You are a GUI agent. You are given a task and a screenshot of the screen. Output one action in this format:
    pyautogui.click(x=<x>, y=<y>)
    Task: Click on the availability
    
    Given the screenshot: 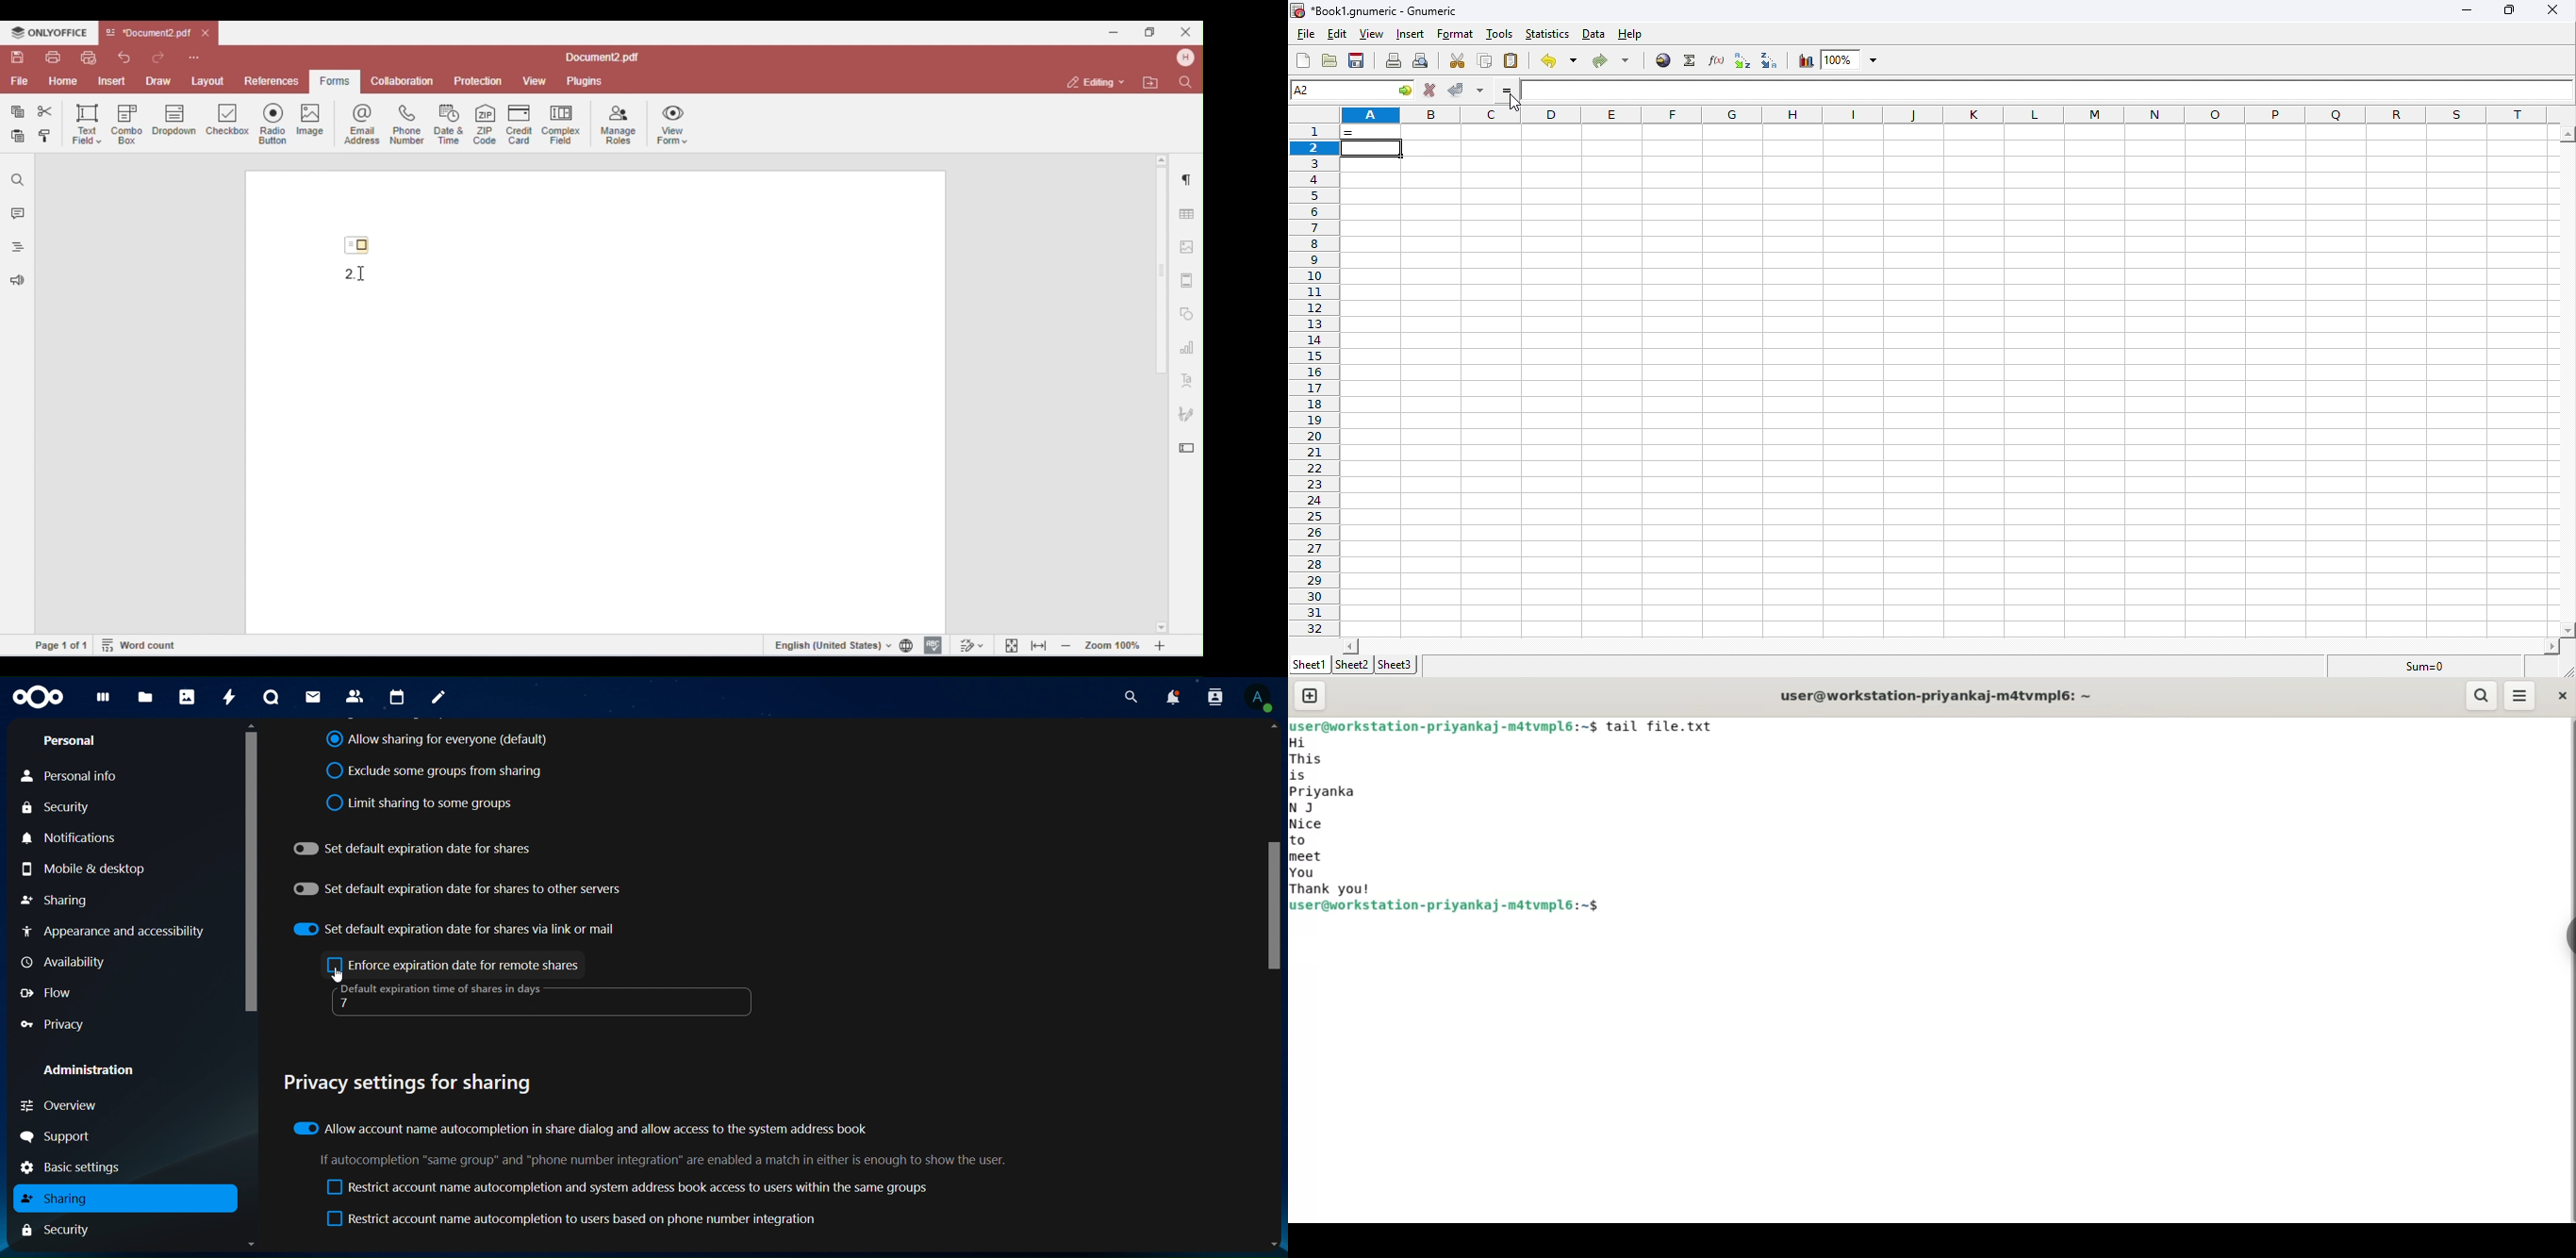 What is the action you would take?
    pyautogui.click(x=62, y=961)
    